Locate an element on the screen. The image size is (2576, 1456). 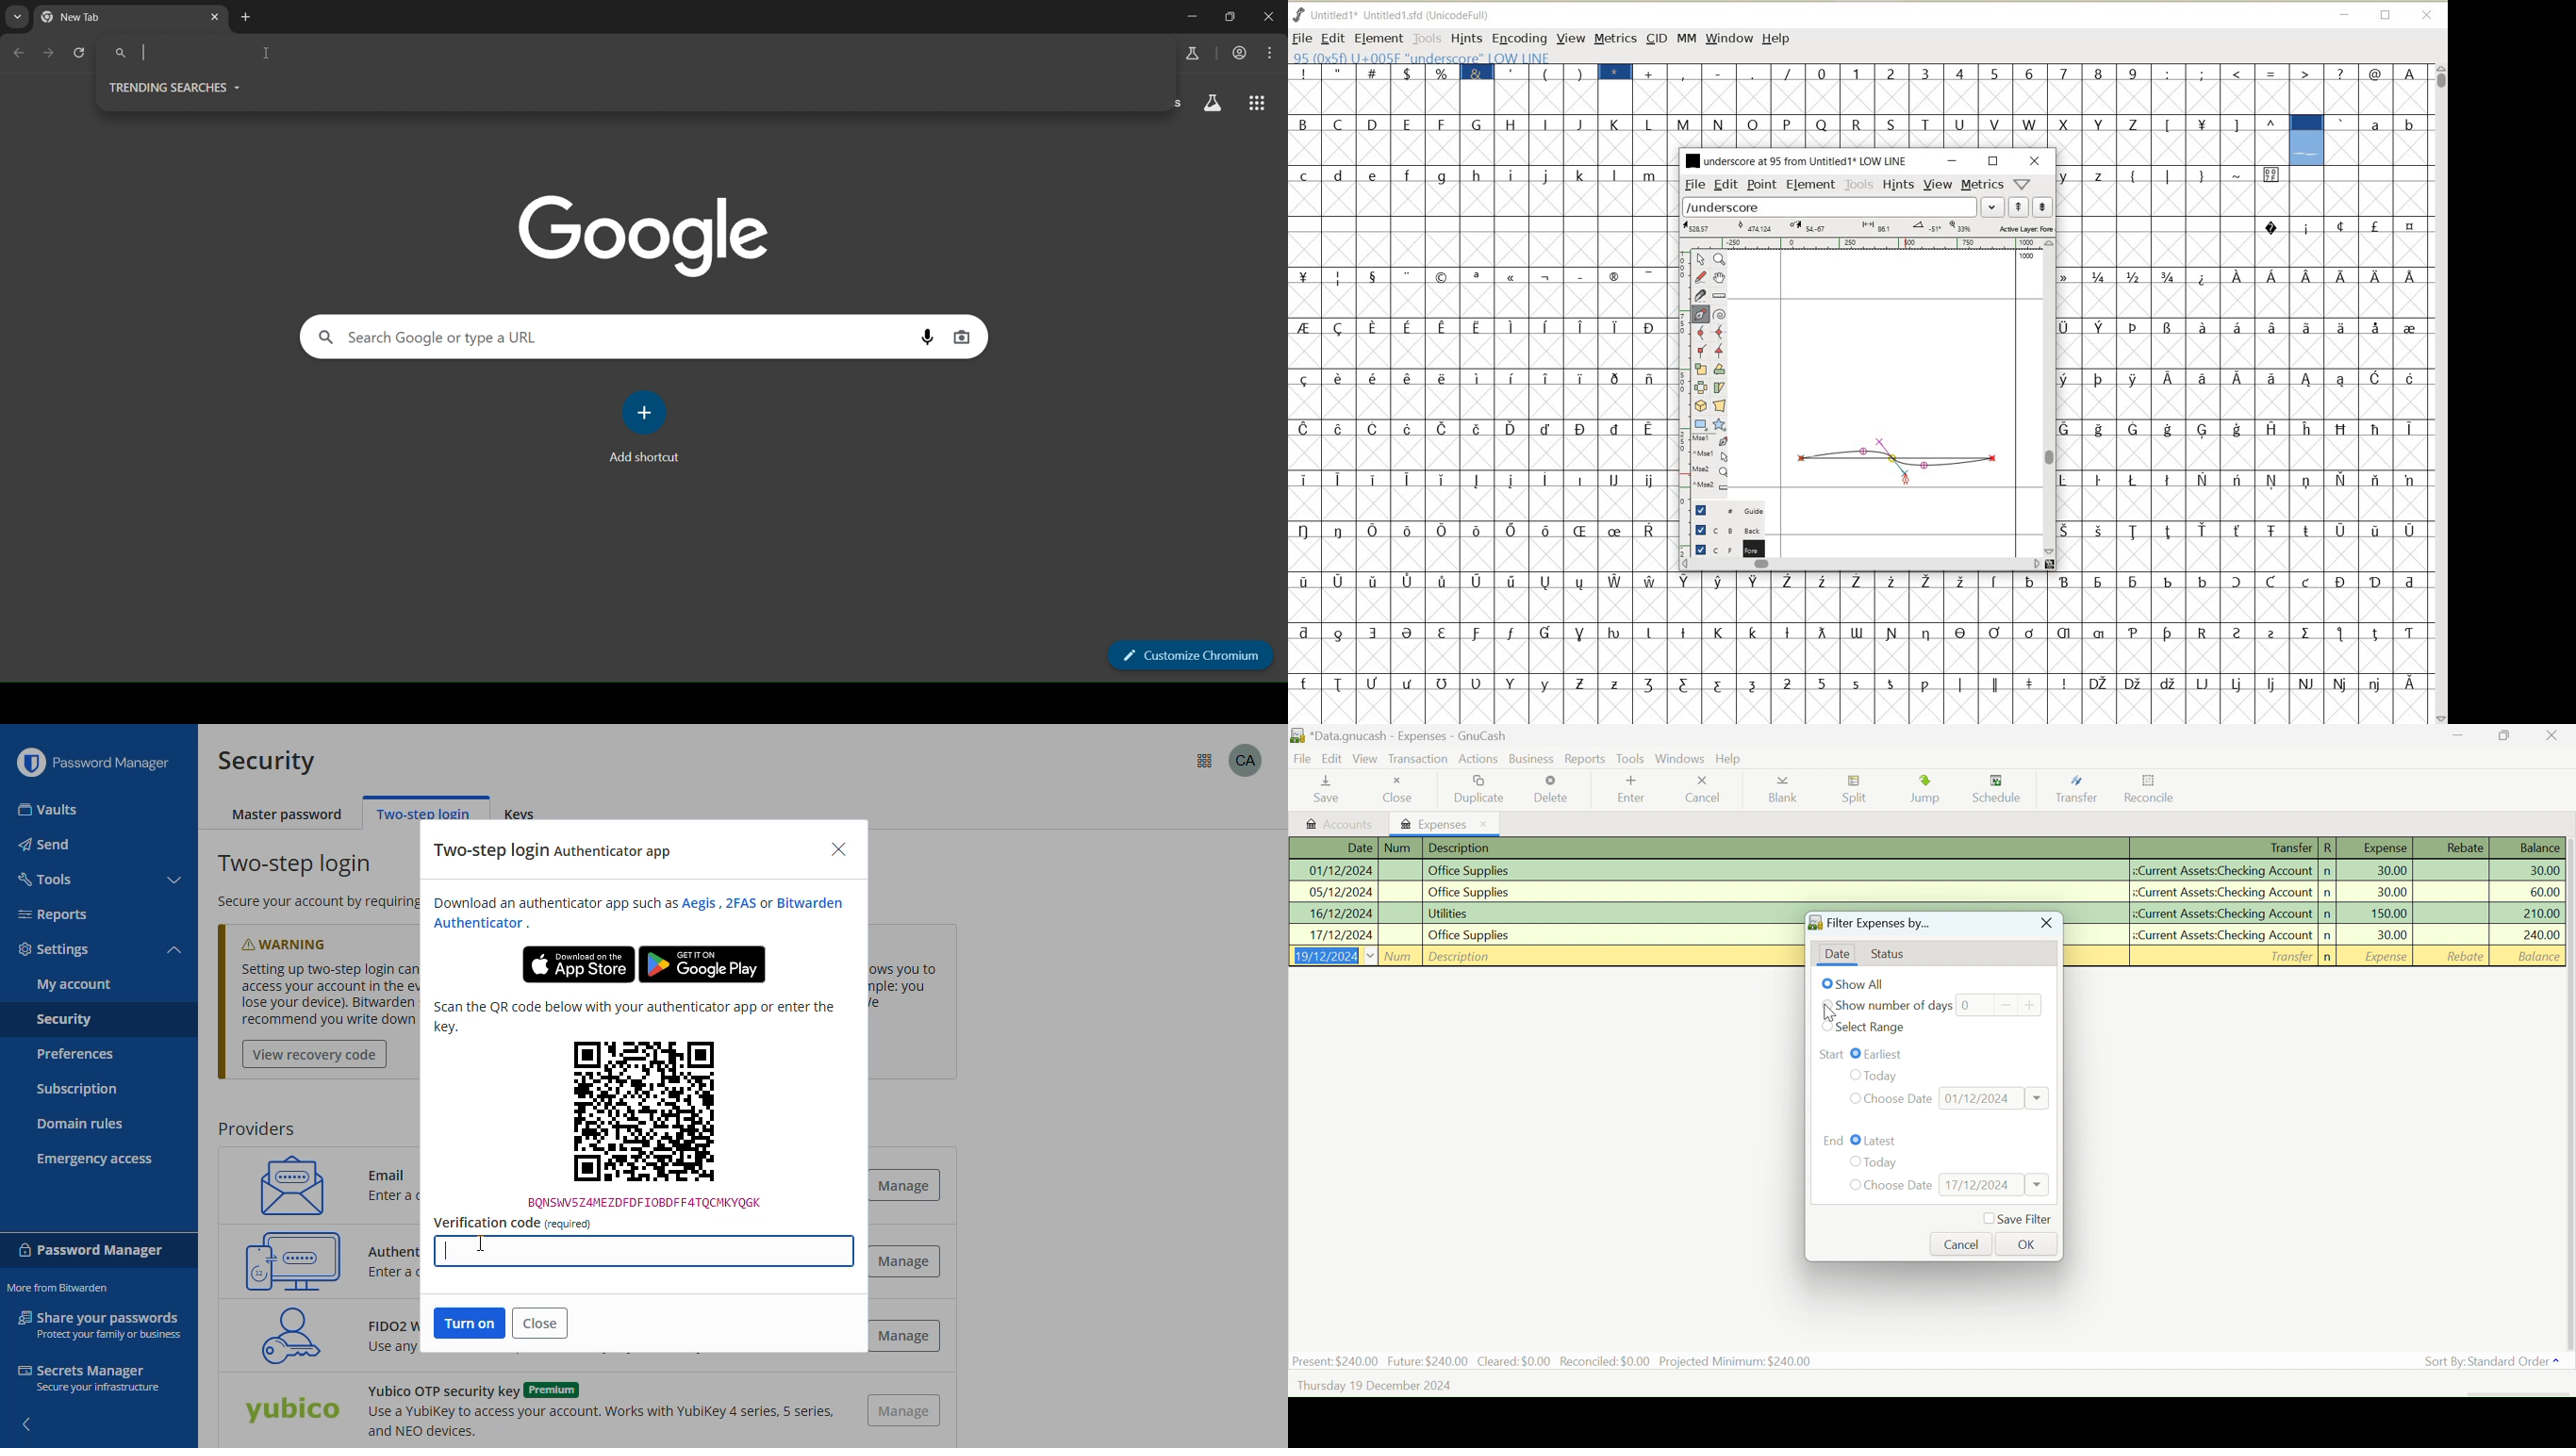
help/window is located at coordinates (2021, 184).